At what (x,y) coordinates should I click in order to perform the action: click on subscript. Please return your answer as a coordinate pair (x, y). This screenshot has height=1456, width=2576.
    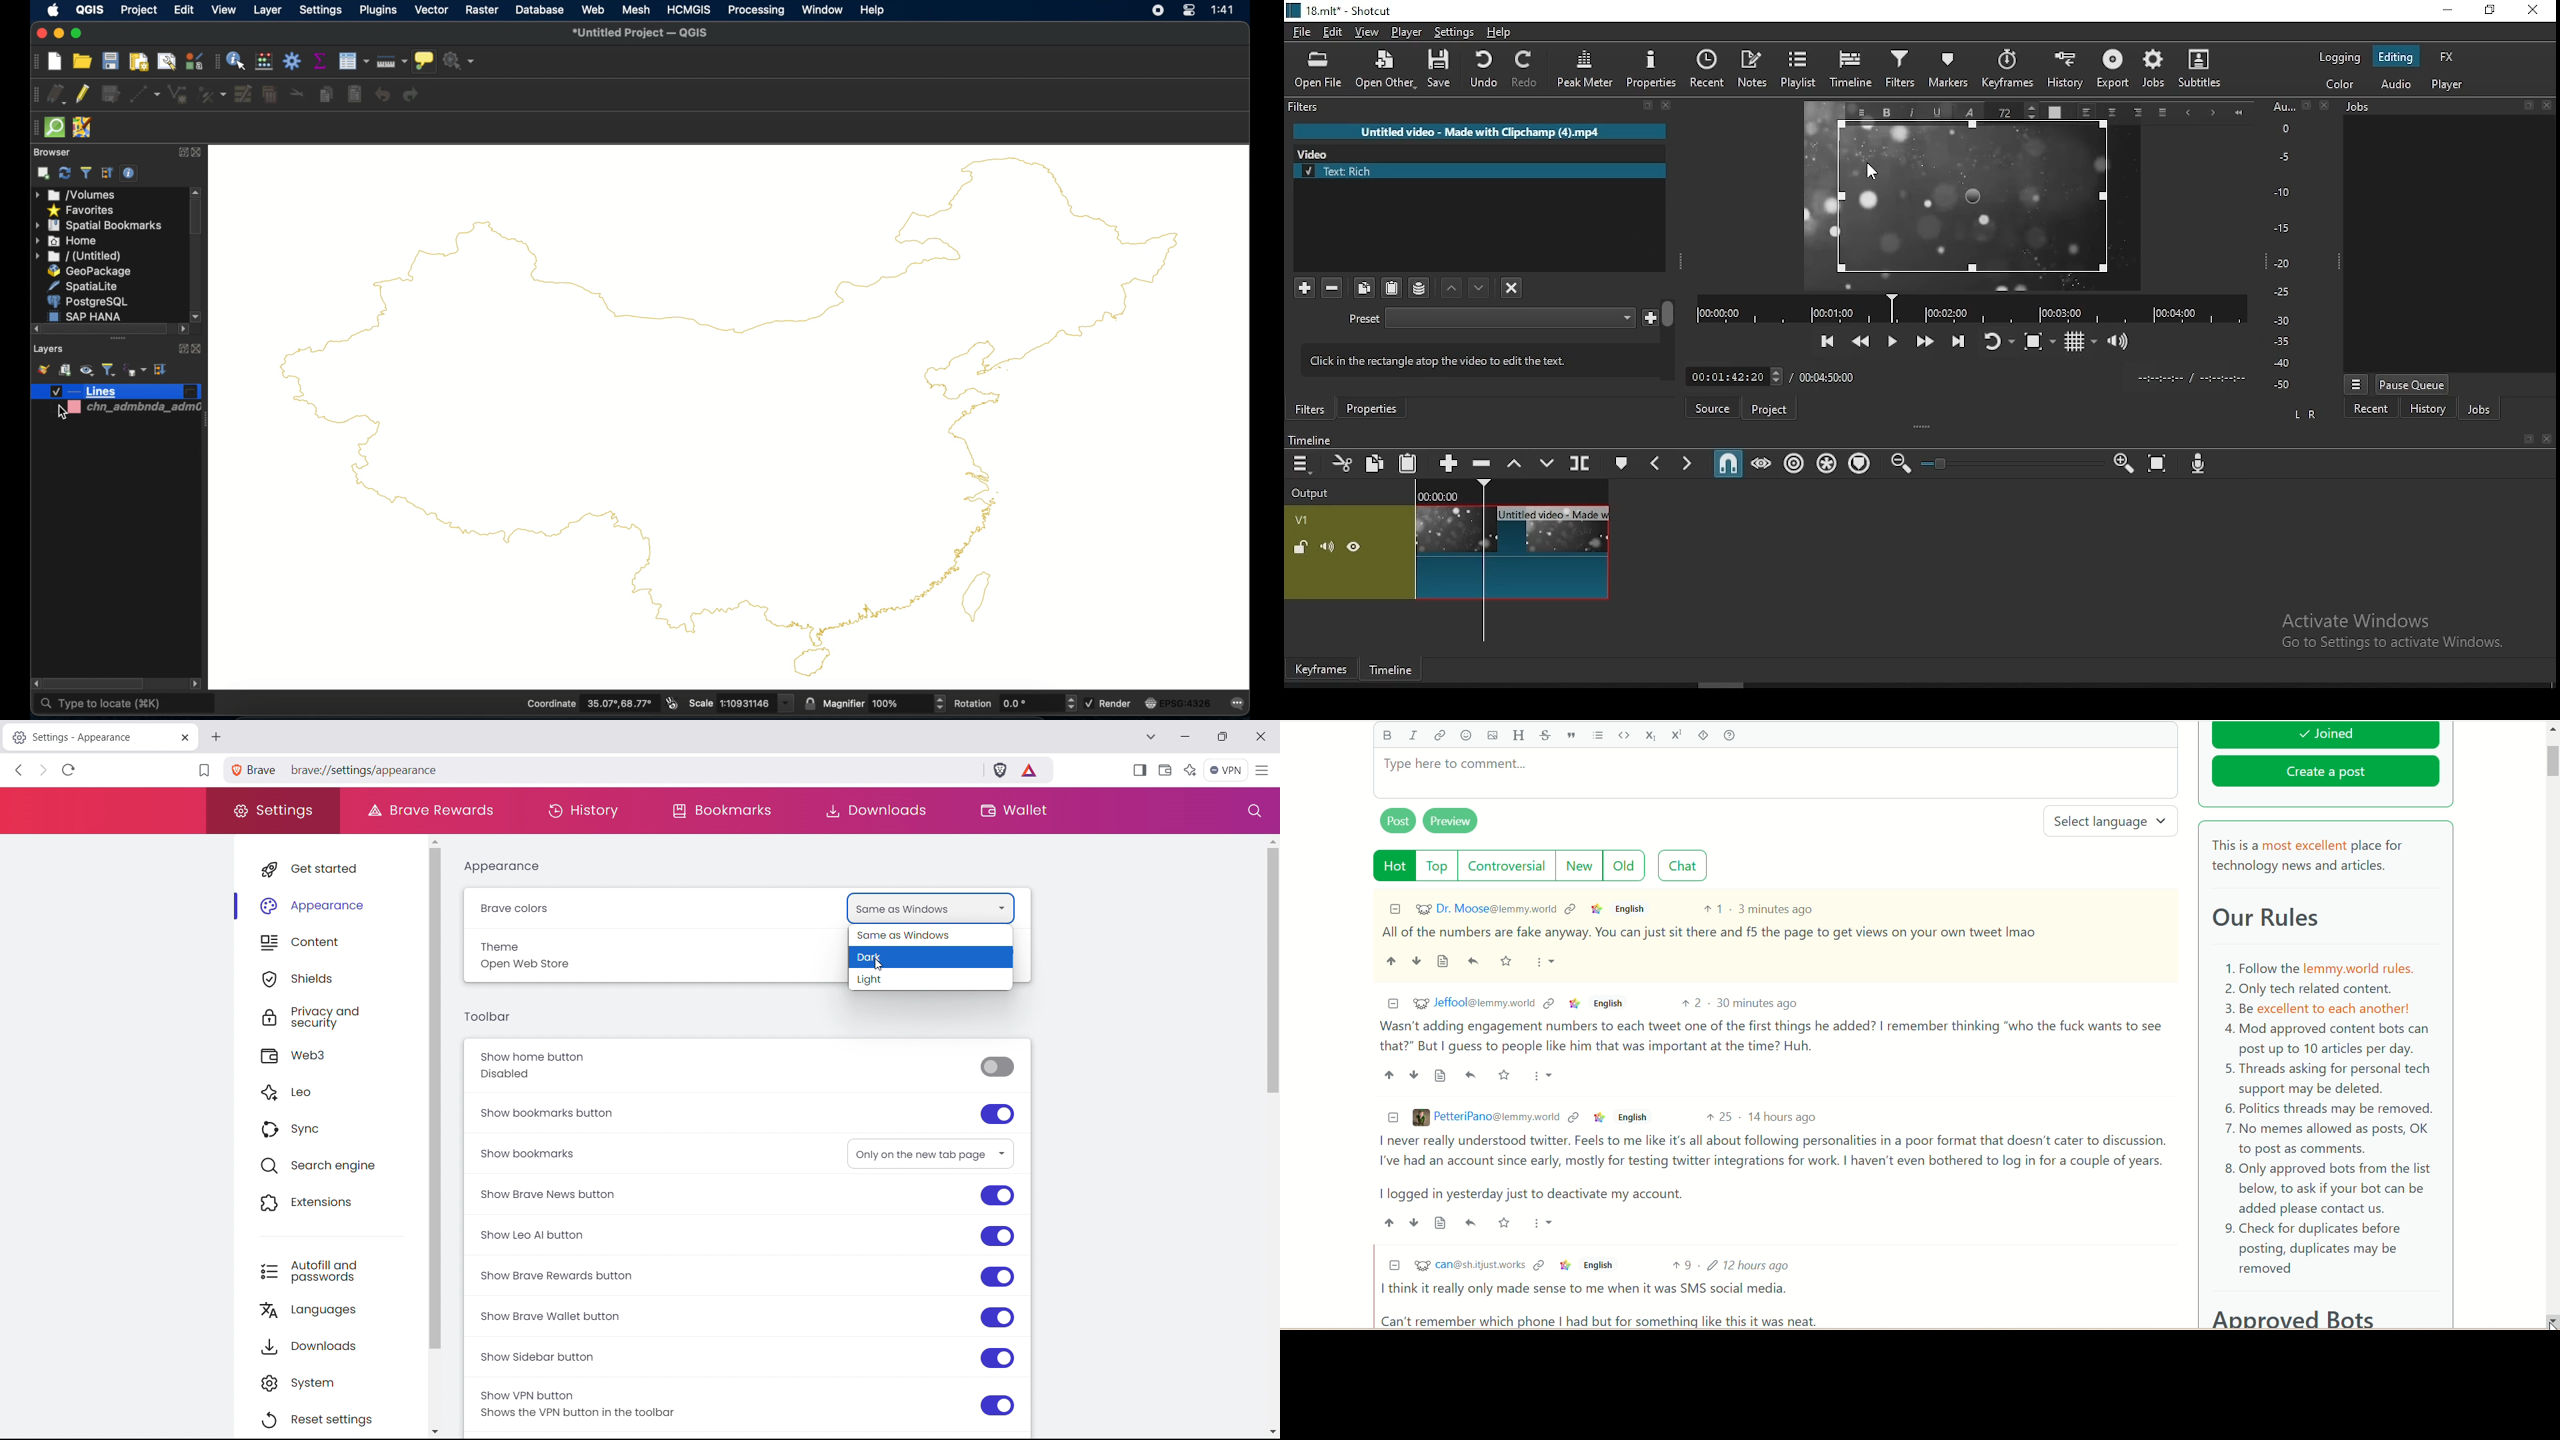
    Looking at the image, I should click on (1651, 735).